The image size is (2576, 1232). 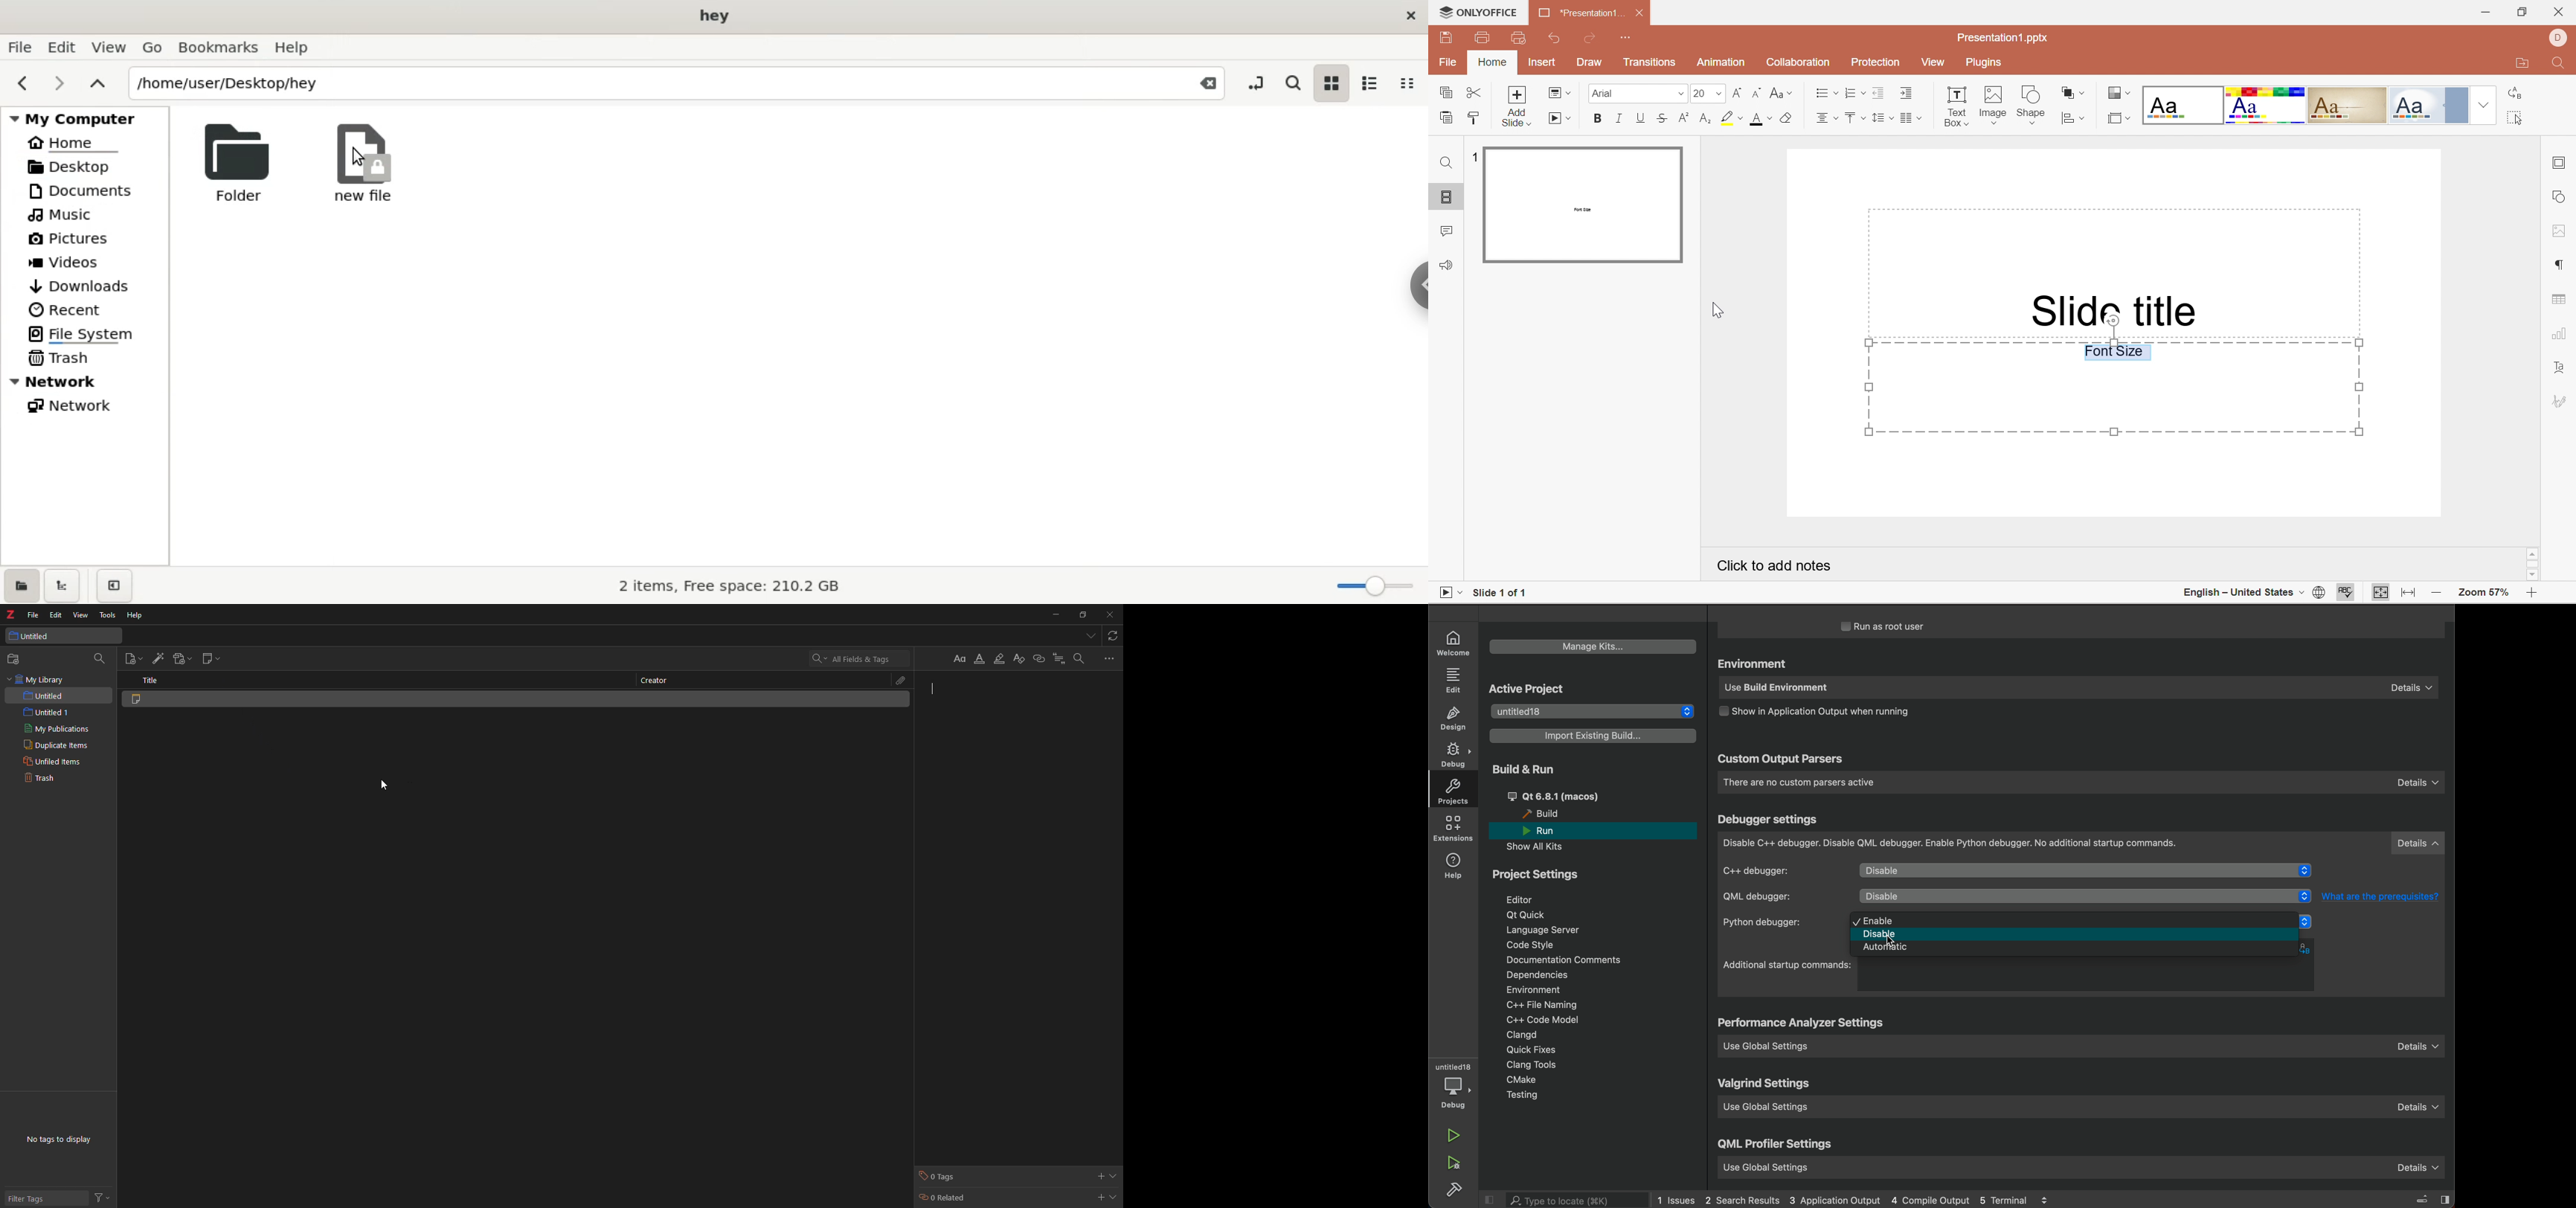 What do you see at coordinates (30, 1197) in the screenshot?
I see `filter tags` at bounding box center [30, 1197].